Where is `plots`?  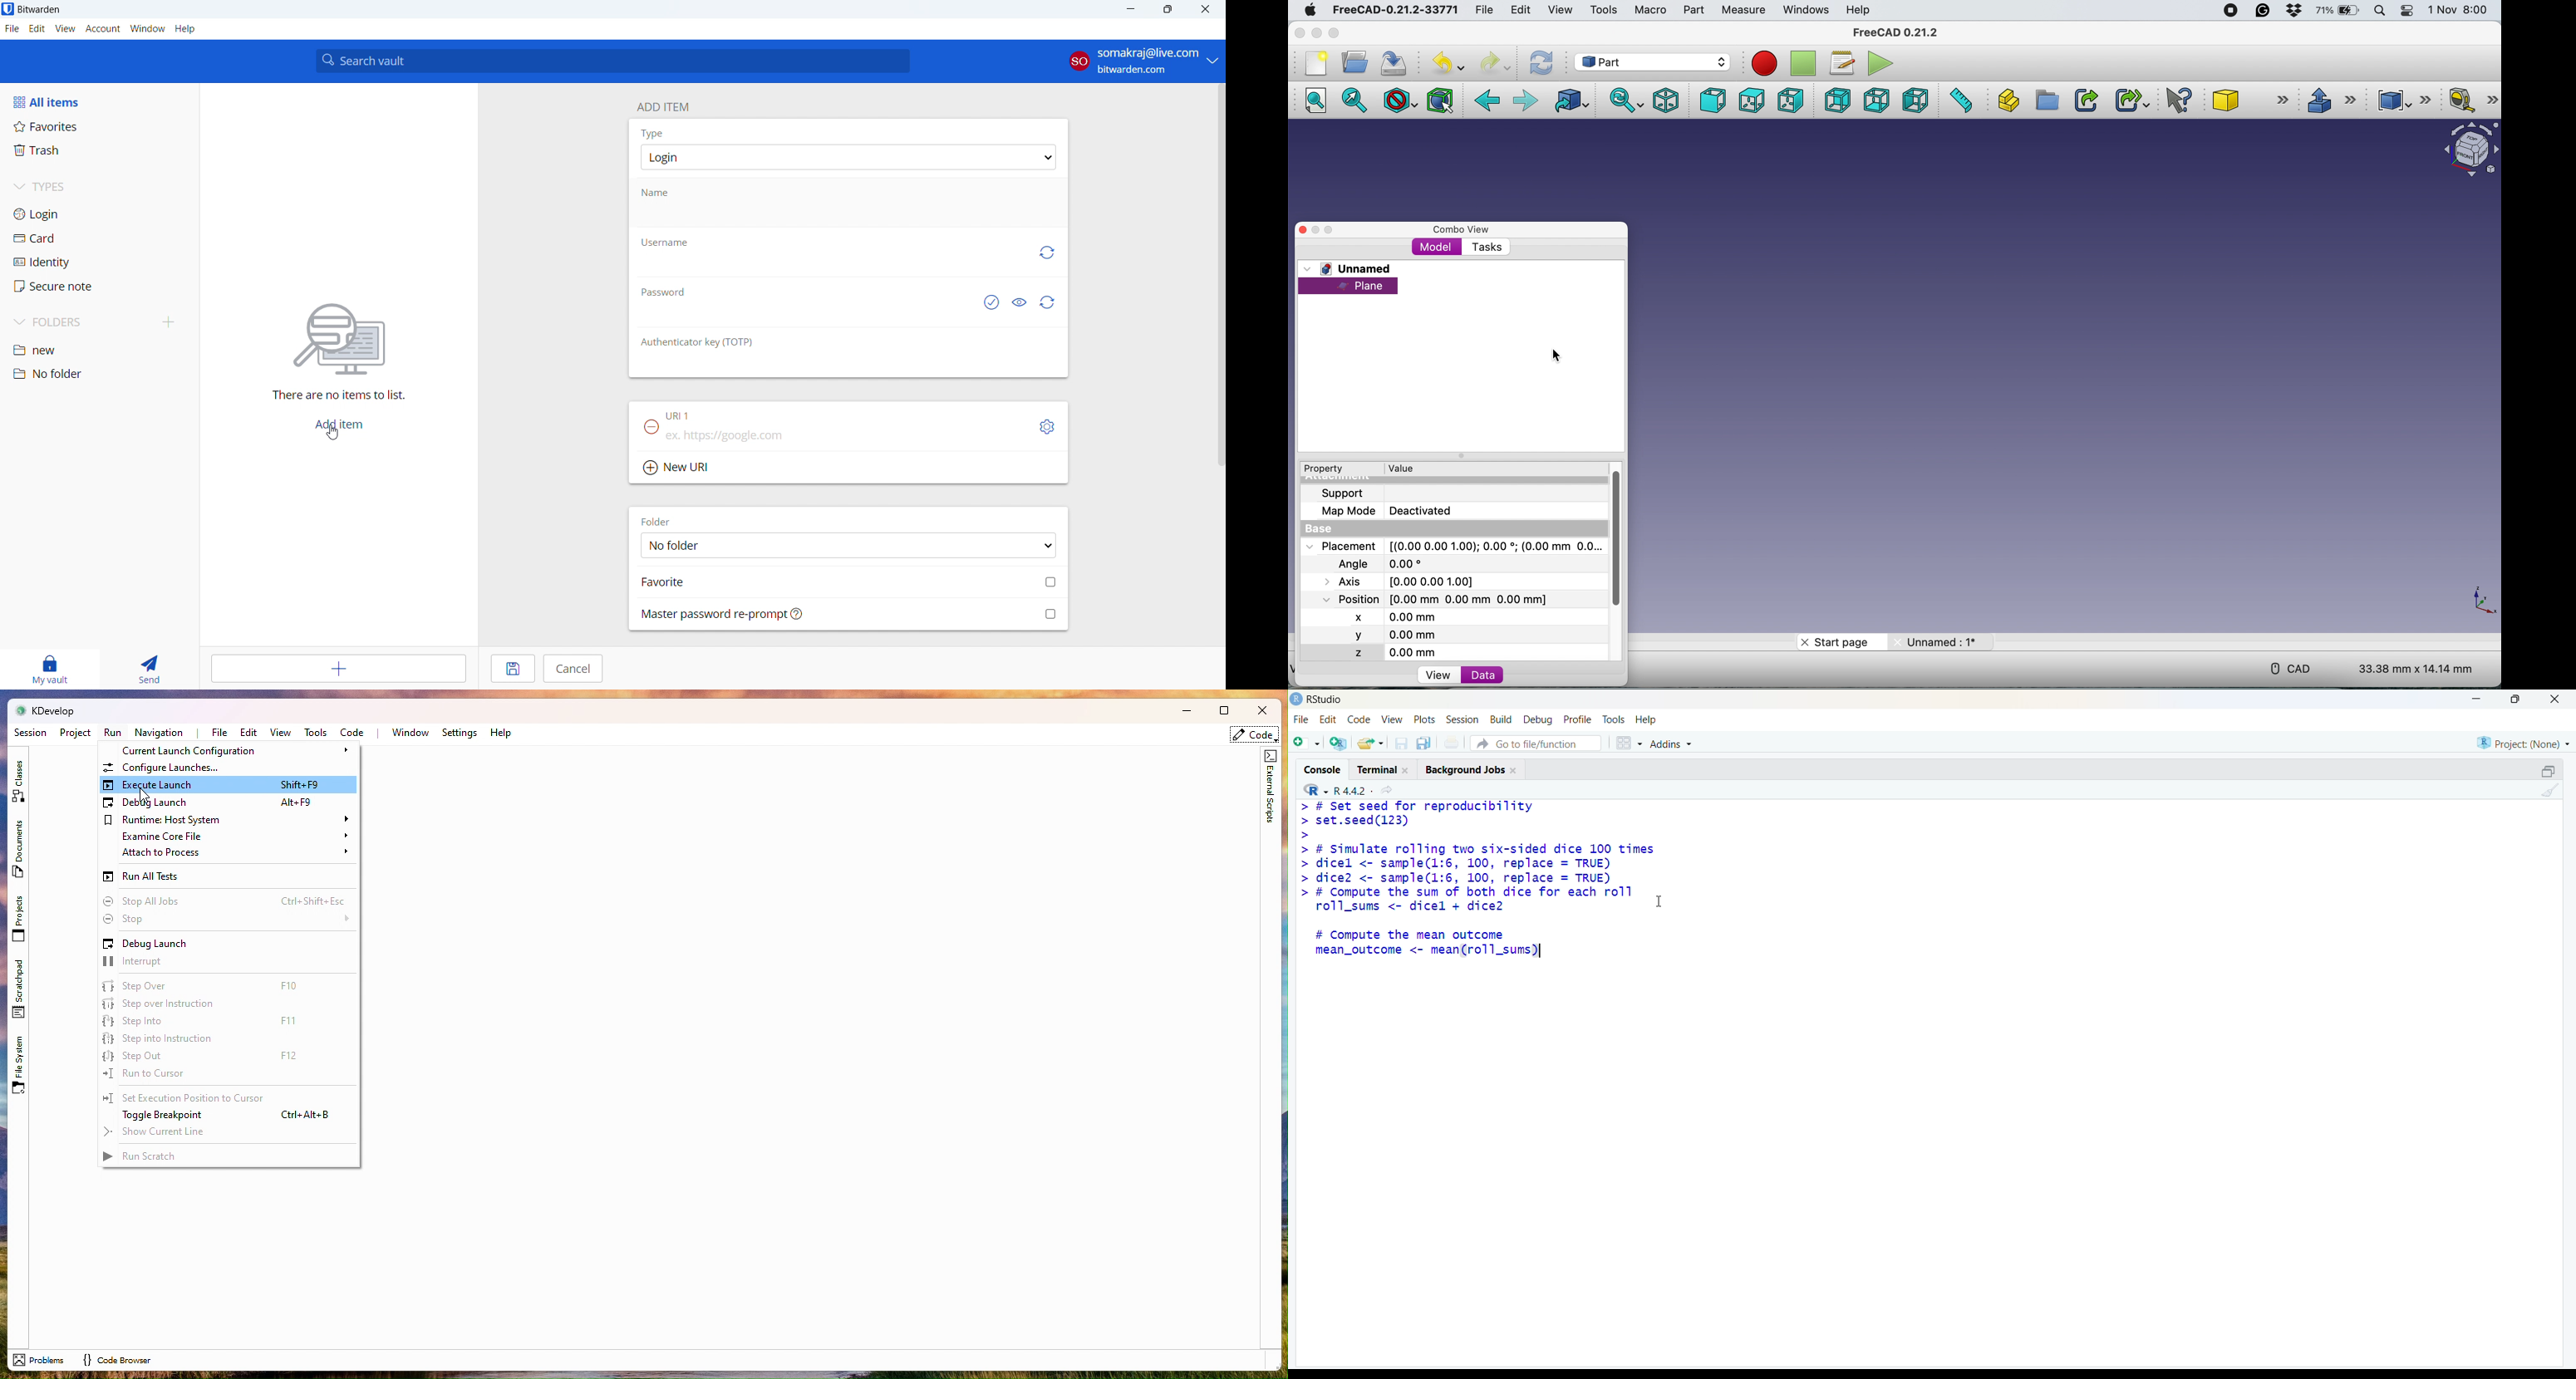 plots is located at coordinates (1425, 718).